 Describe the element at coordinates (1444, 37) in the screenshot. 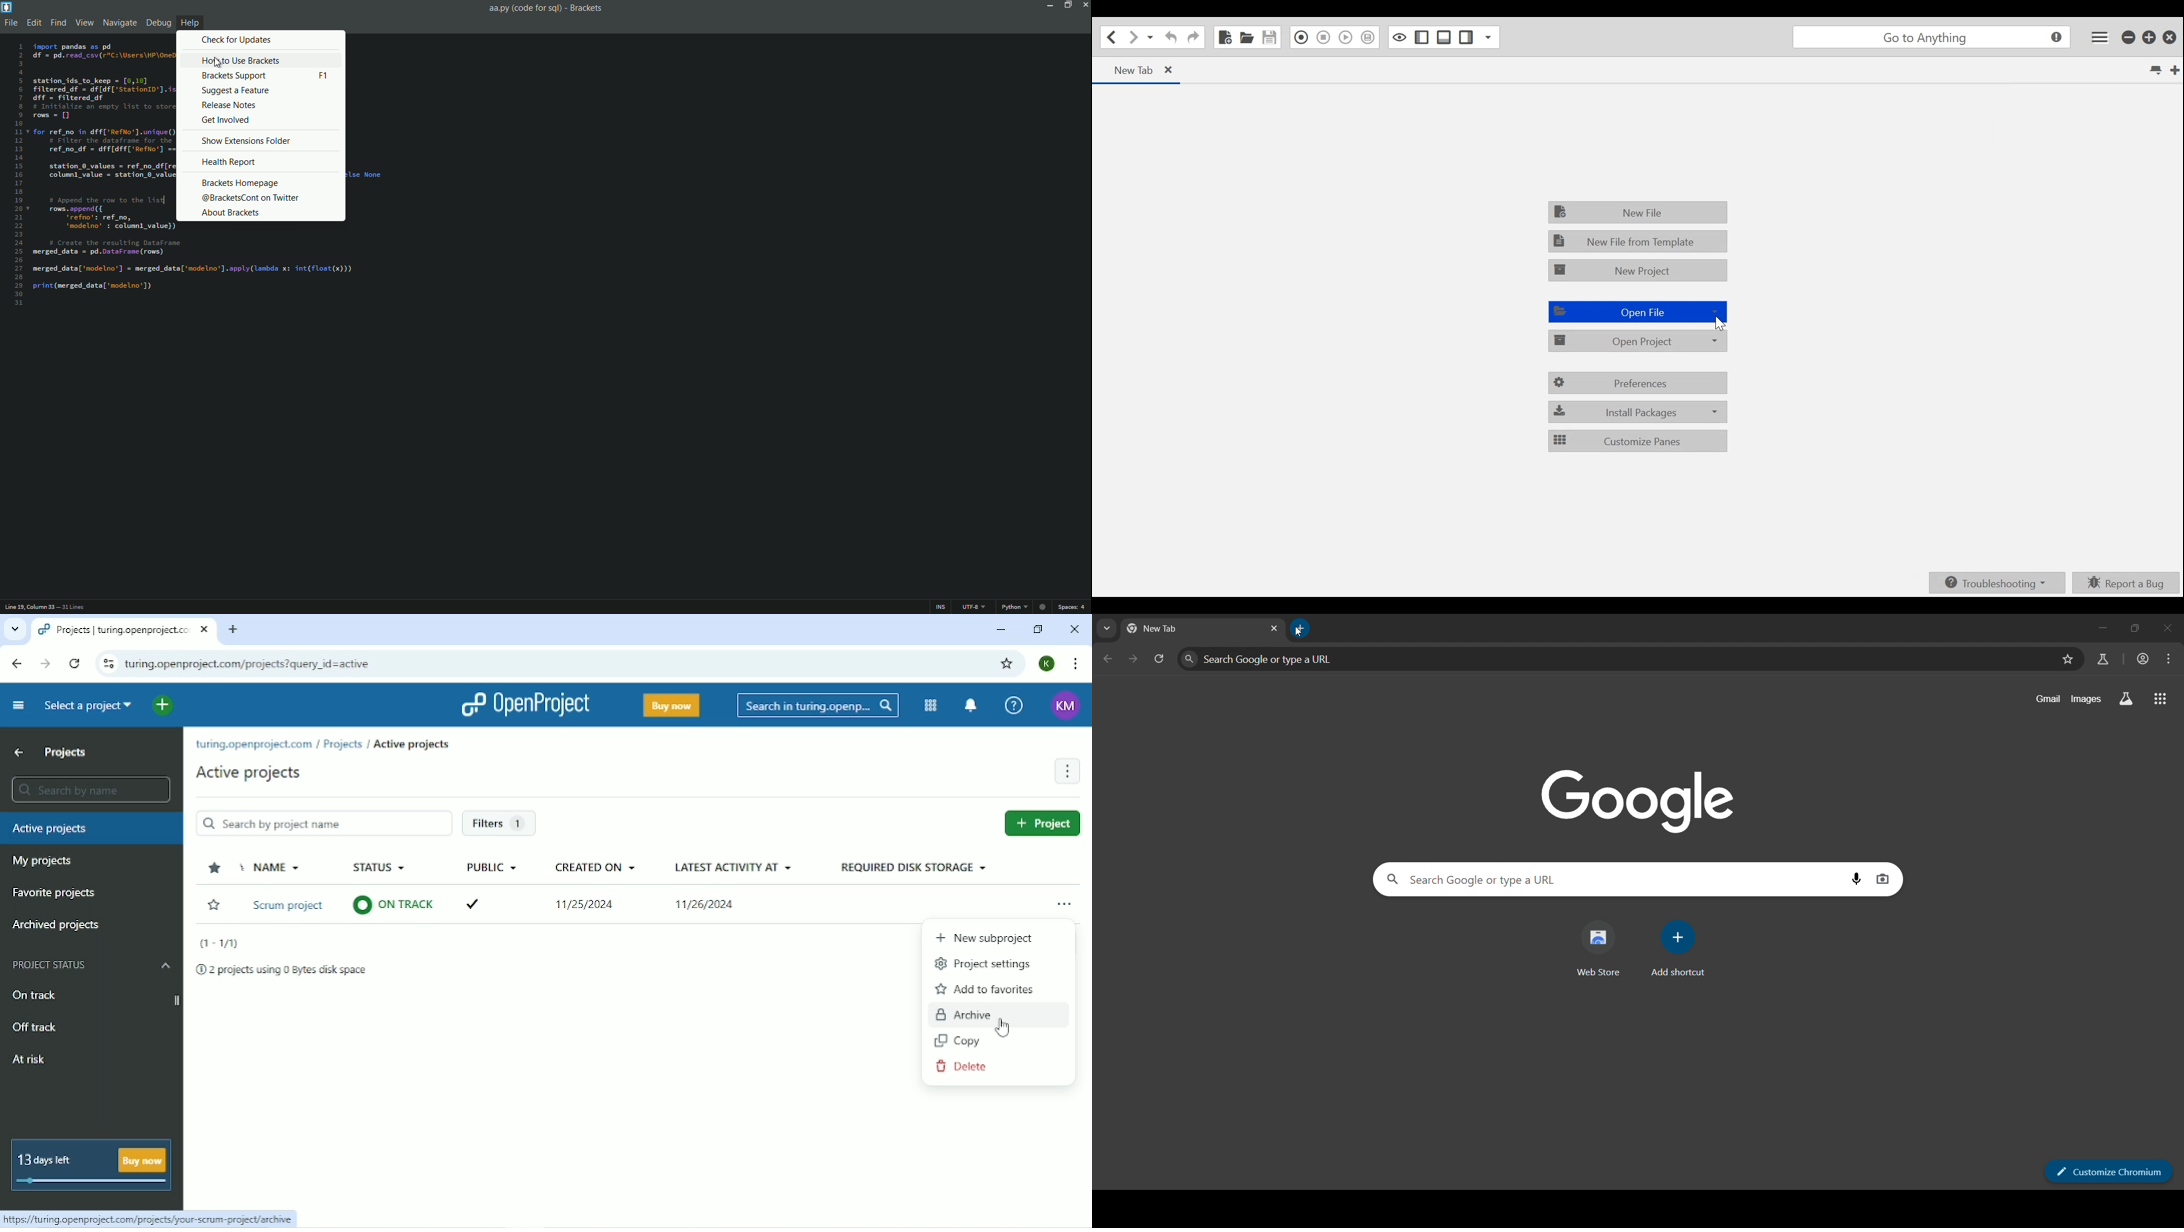

I see `Show/Hide Bottom Pane` at that location.